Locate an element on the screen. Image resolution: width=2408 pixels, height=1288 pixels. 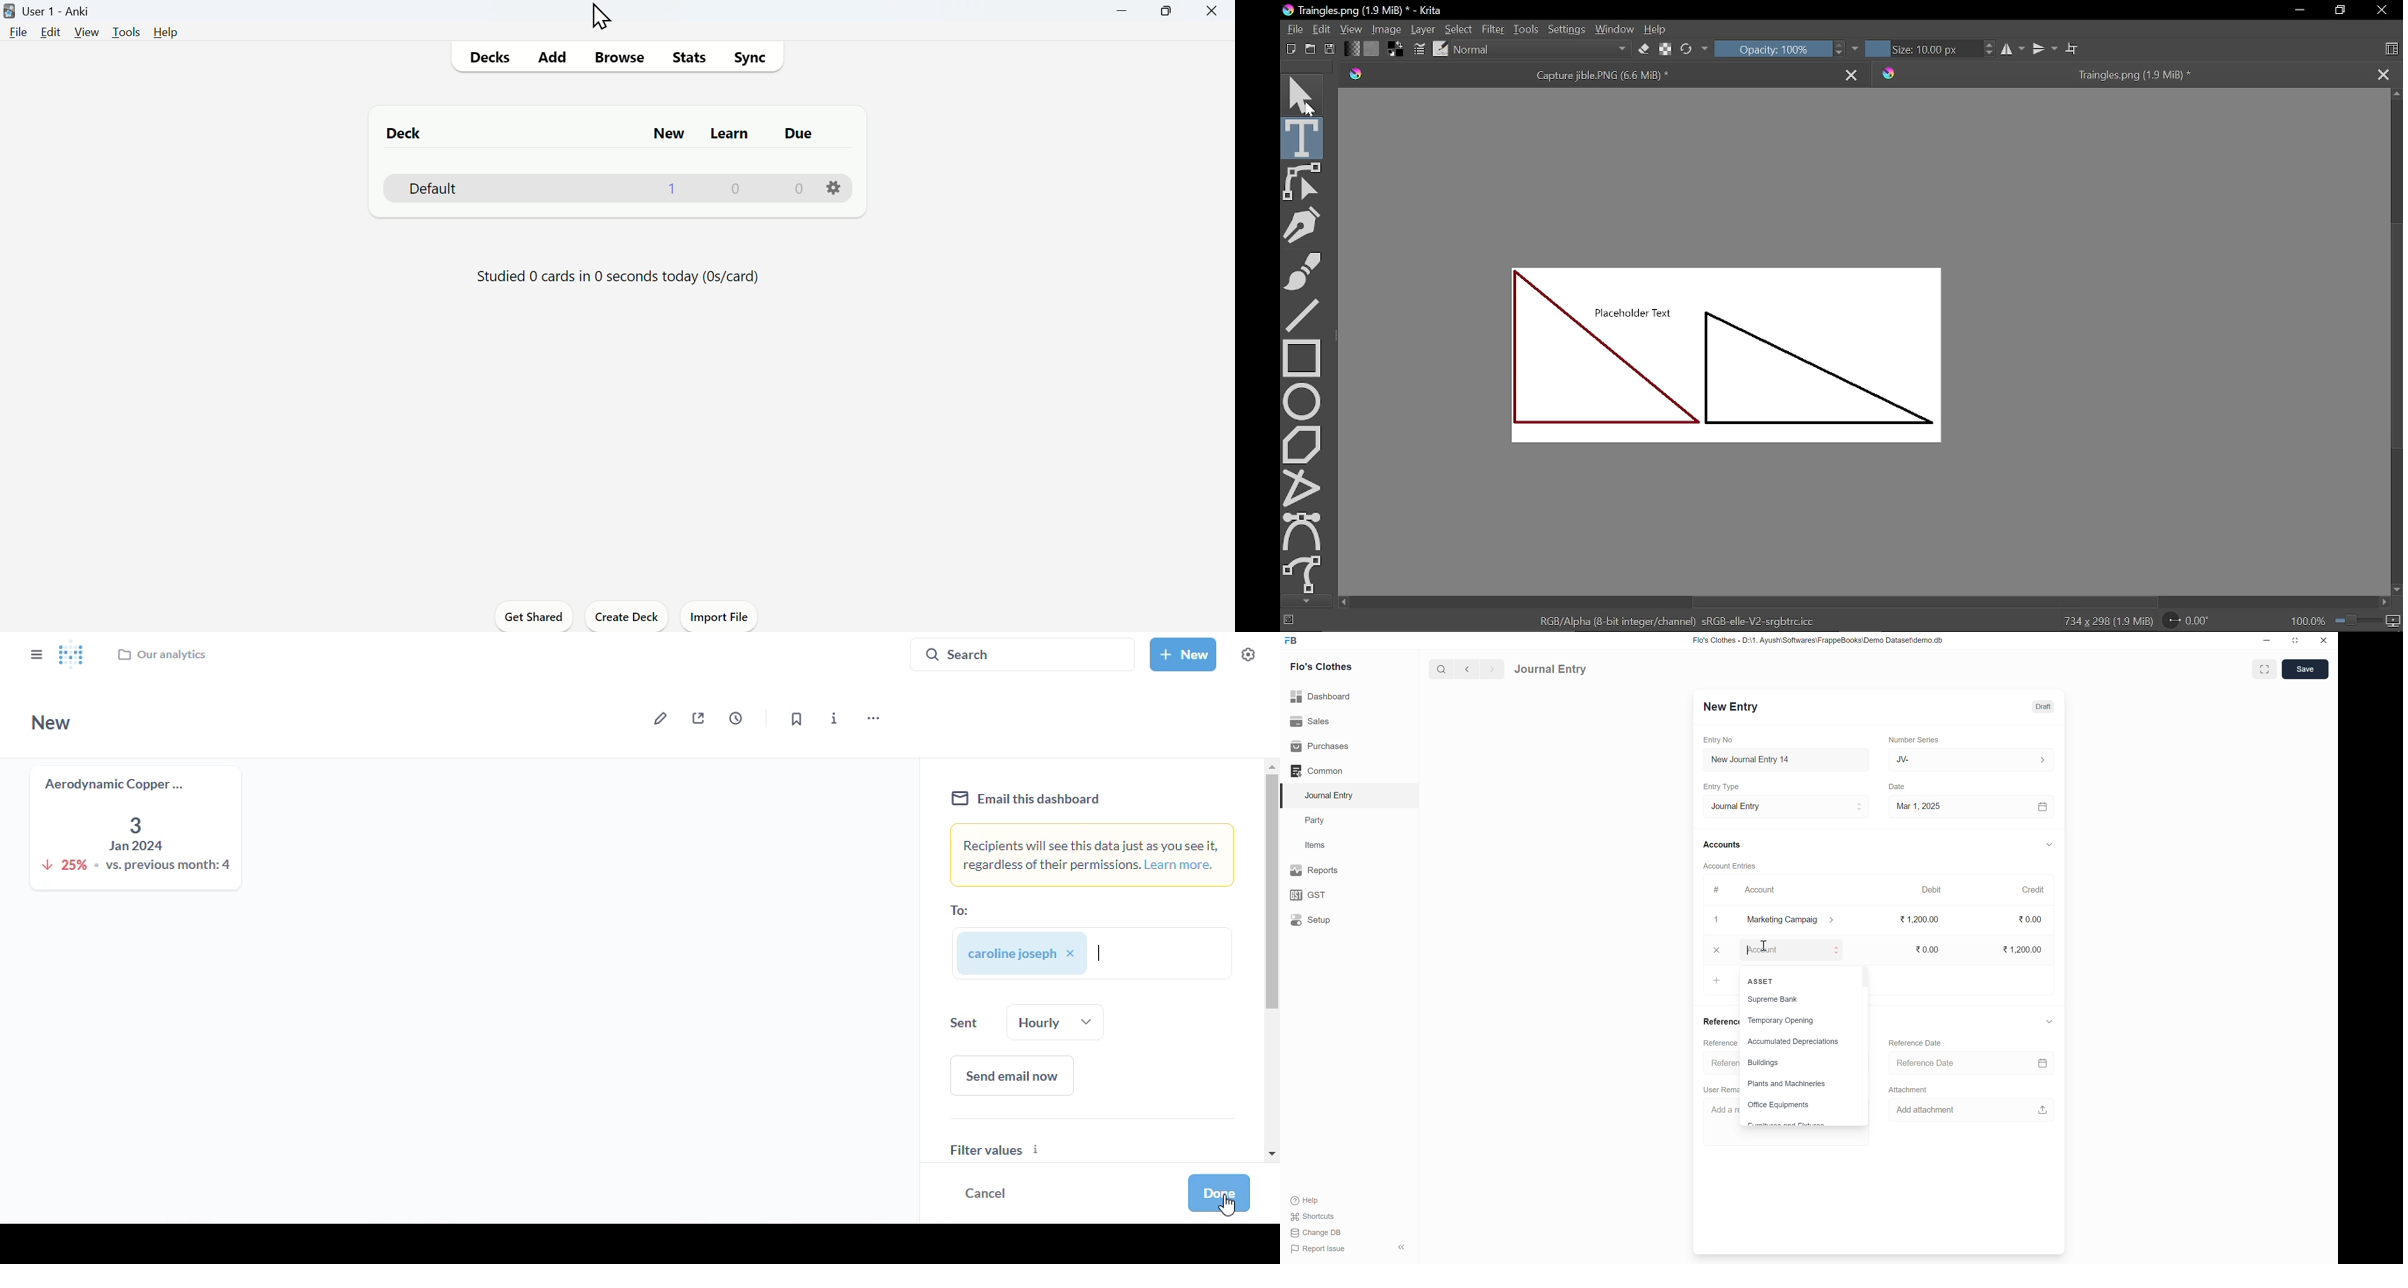
calendar is located at coordinates (2044, 808).